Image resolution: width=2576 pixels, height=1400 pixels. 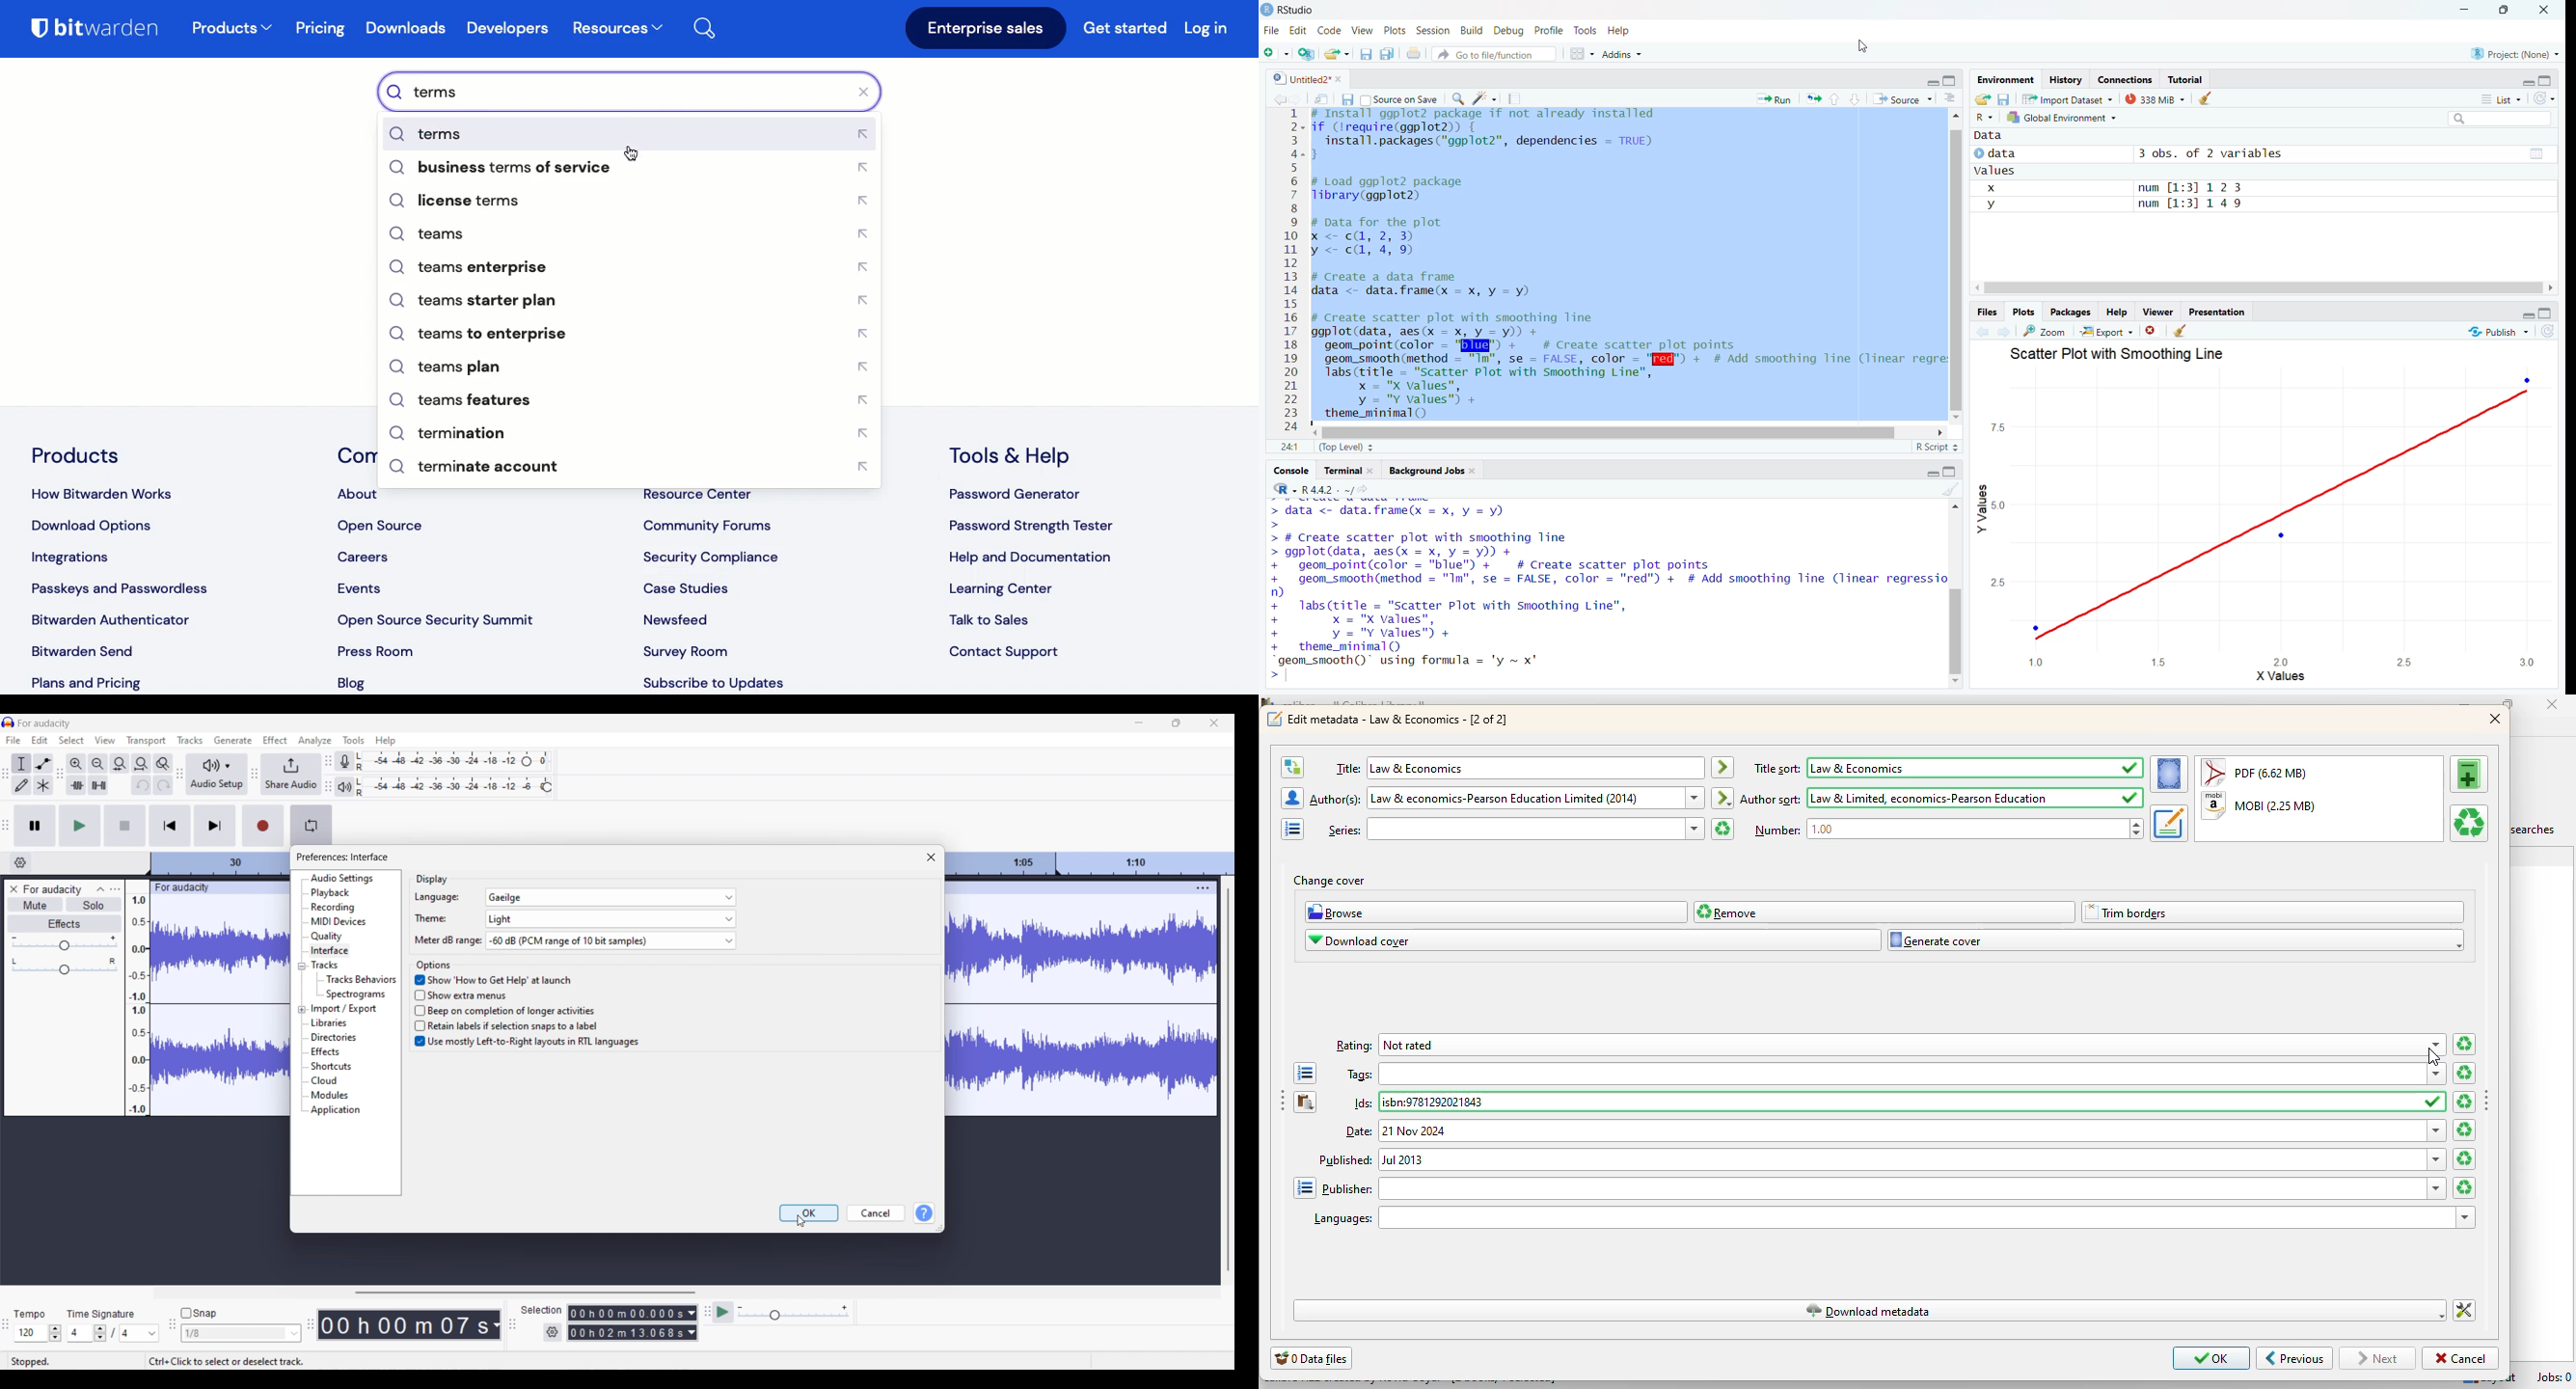 What do you see at coordinates (635, 302) in the screenshot?
I see `teams starter plan` at bounding box center [635, 302].